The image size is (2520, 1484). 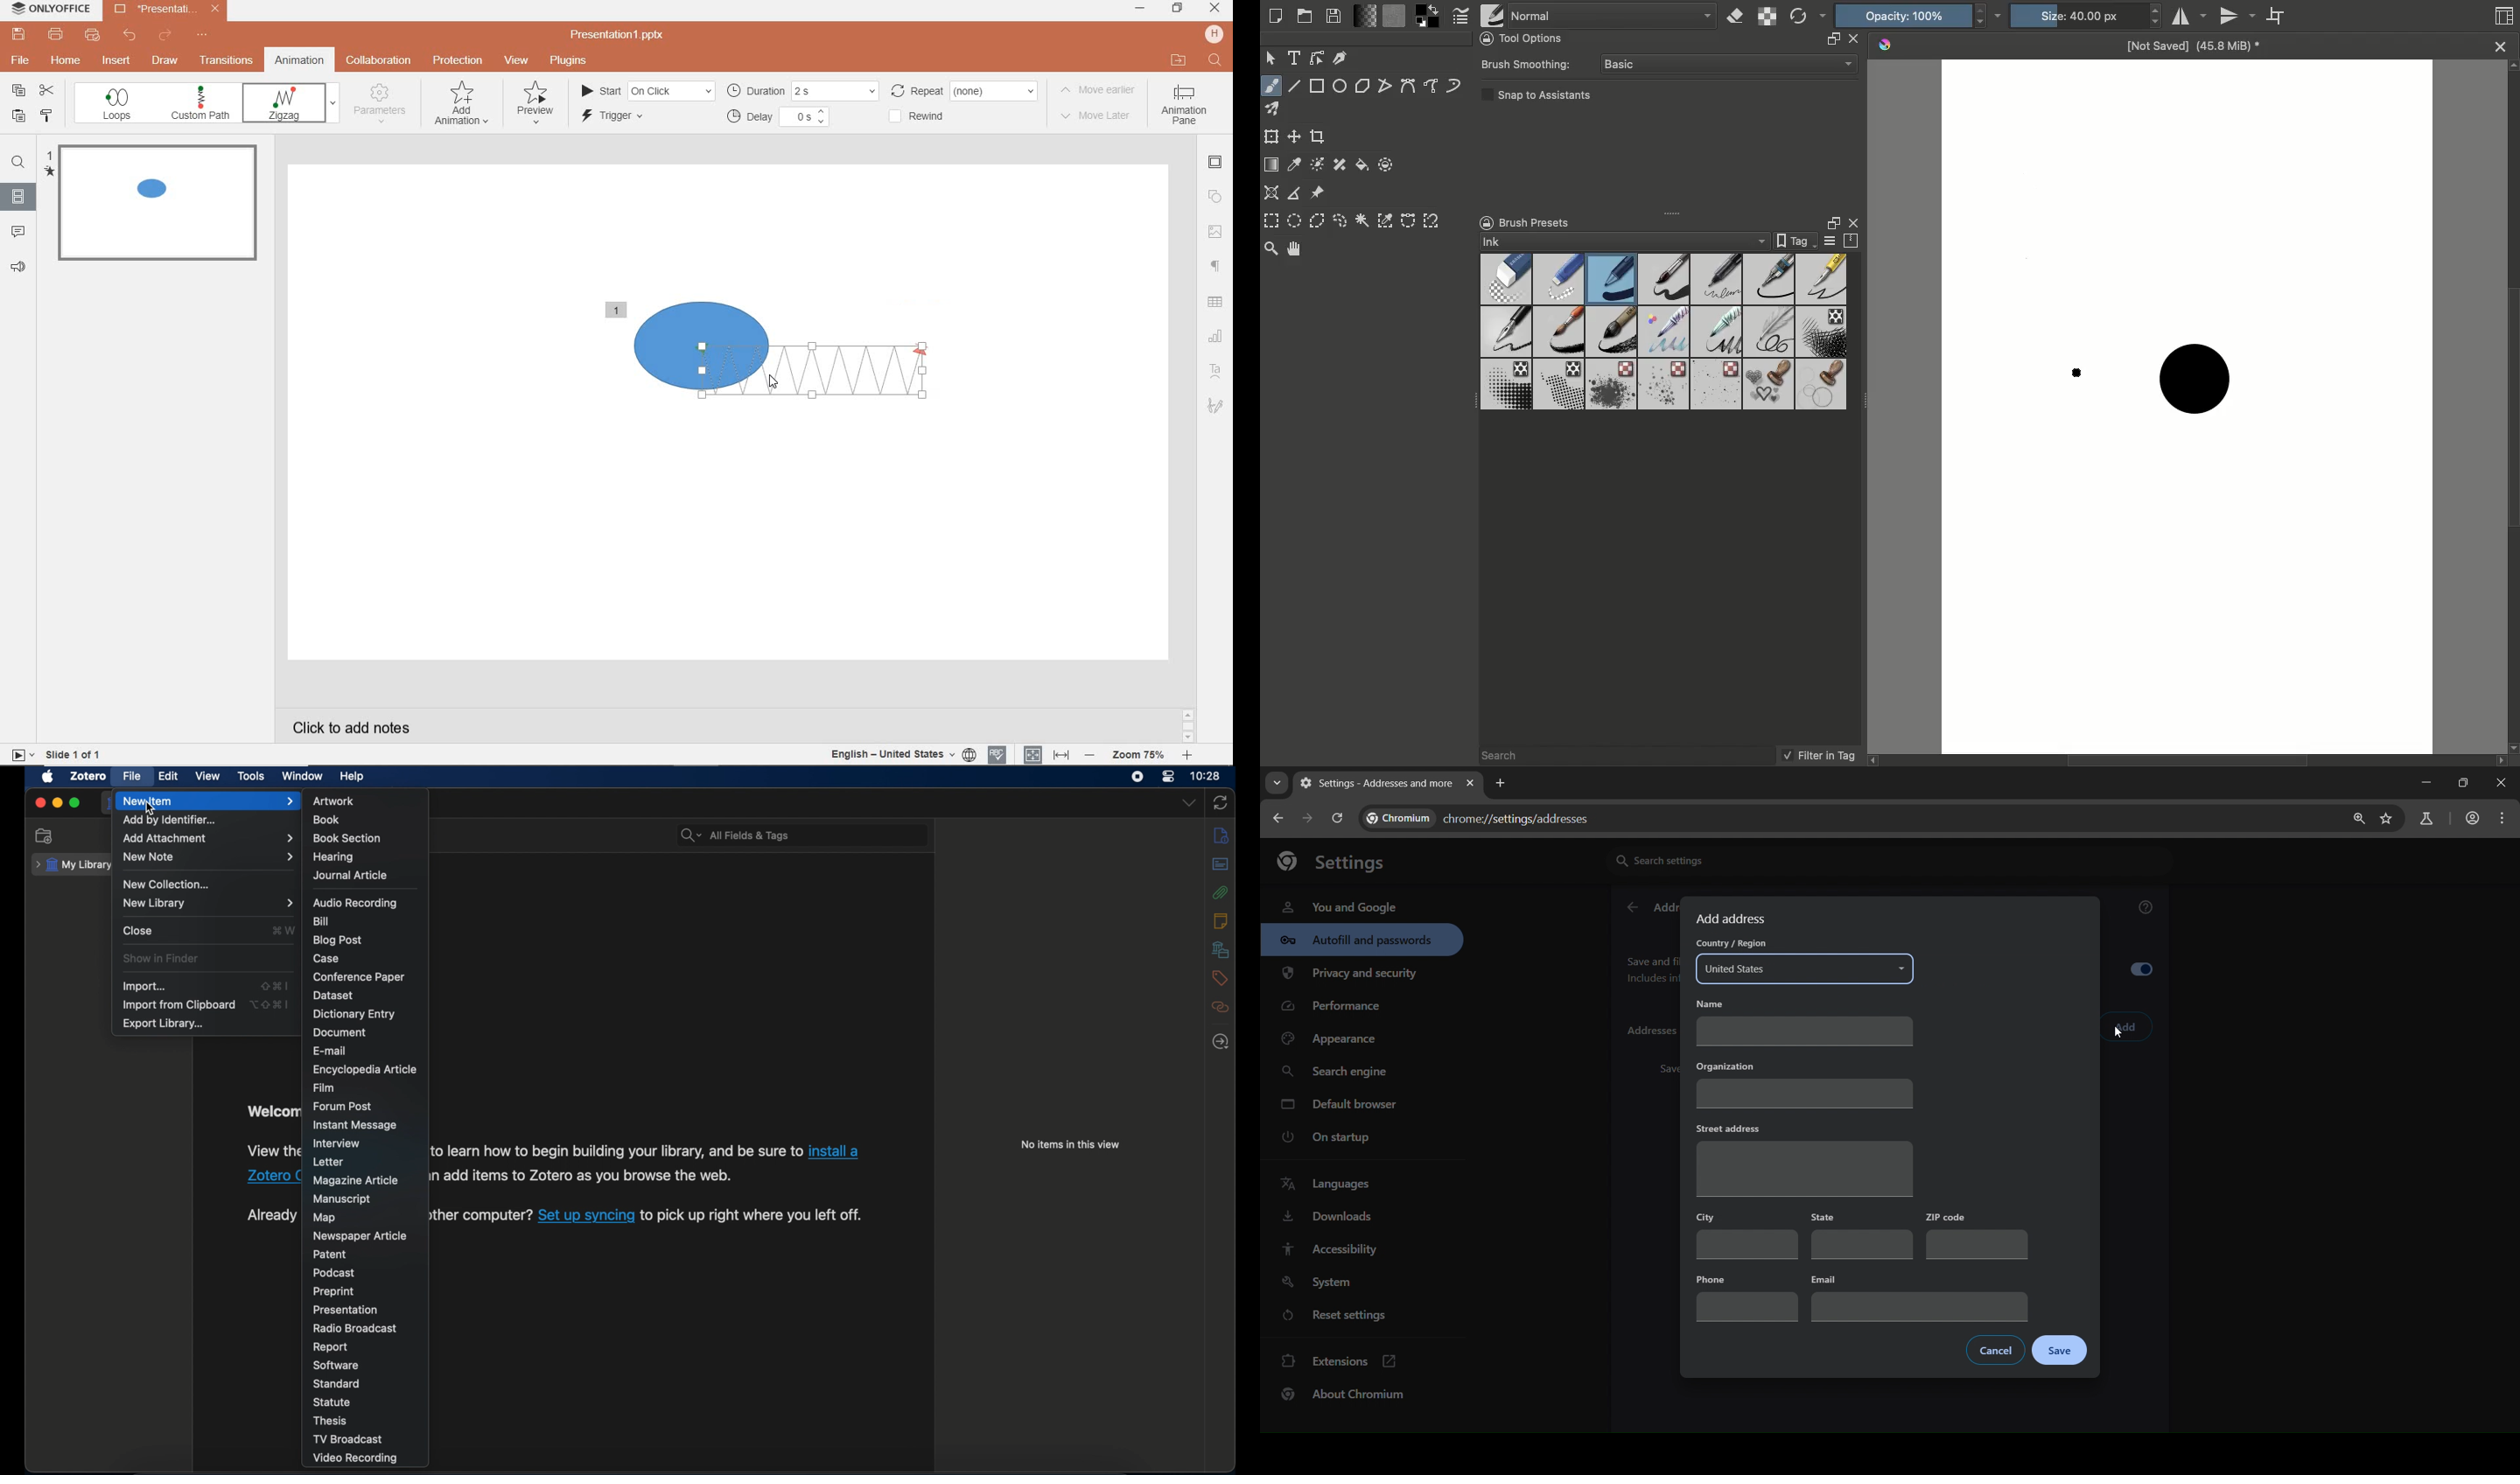 I want to click on shortcut, so click(x=276, y=986).